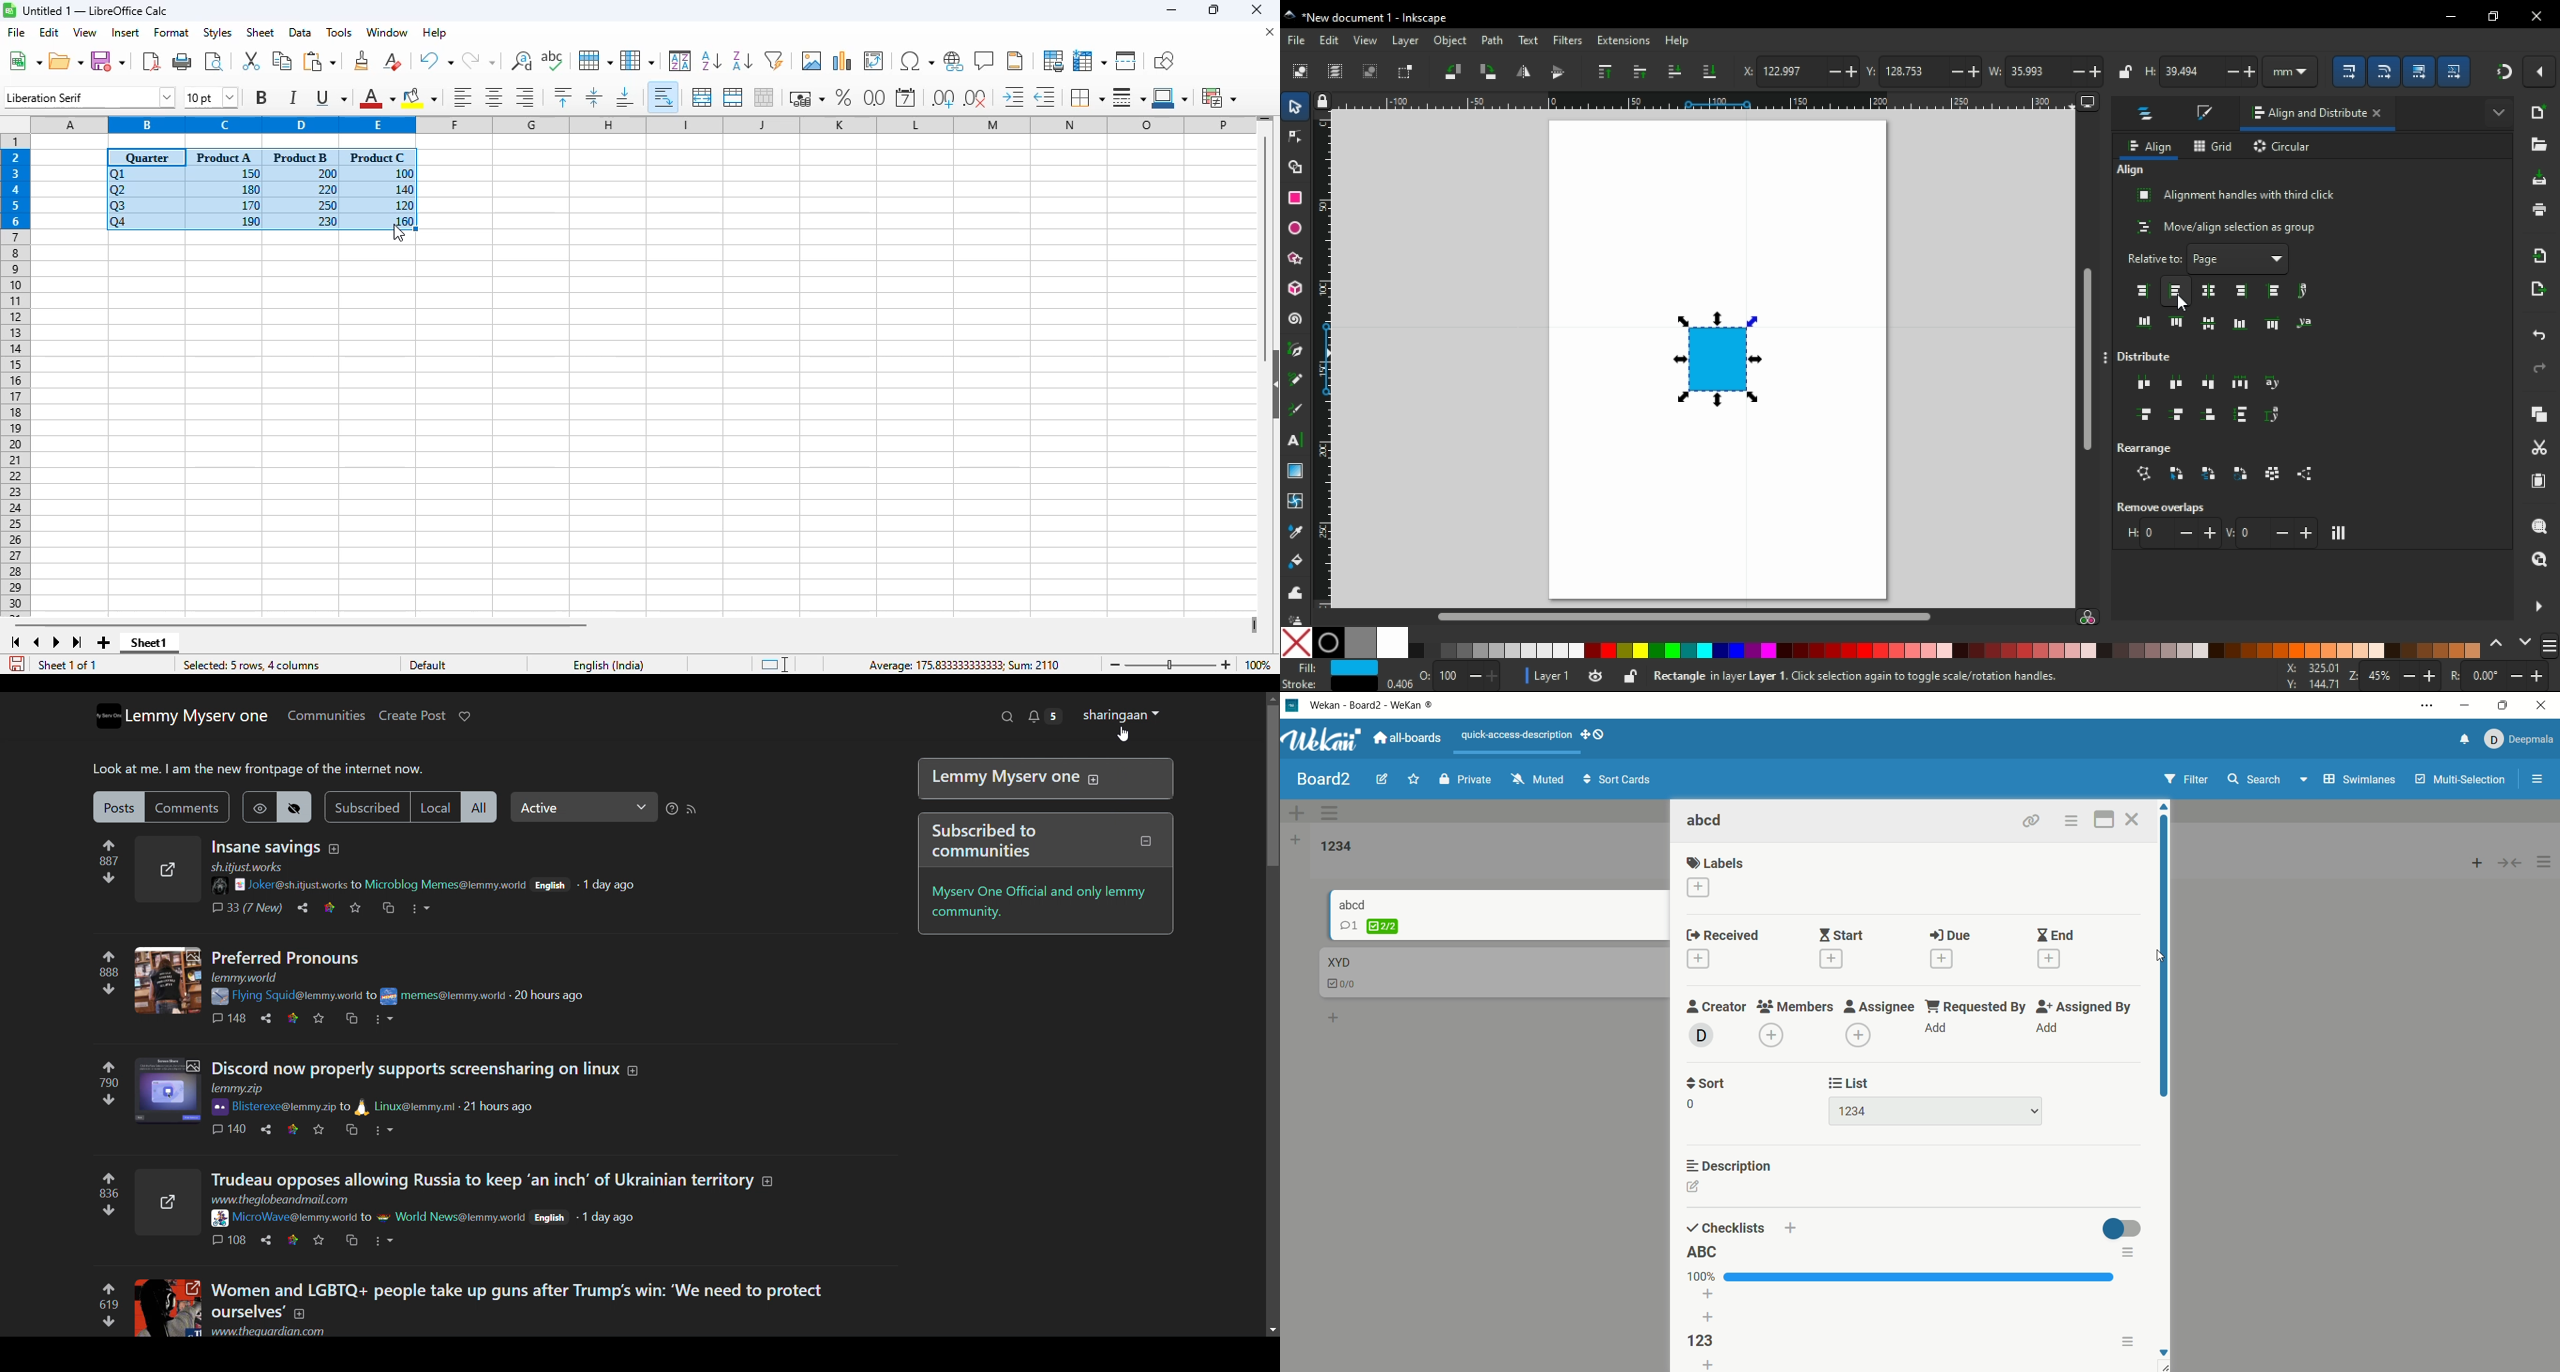 The image size is (2576, 1372). I want to click on bold, so click(261, 97).